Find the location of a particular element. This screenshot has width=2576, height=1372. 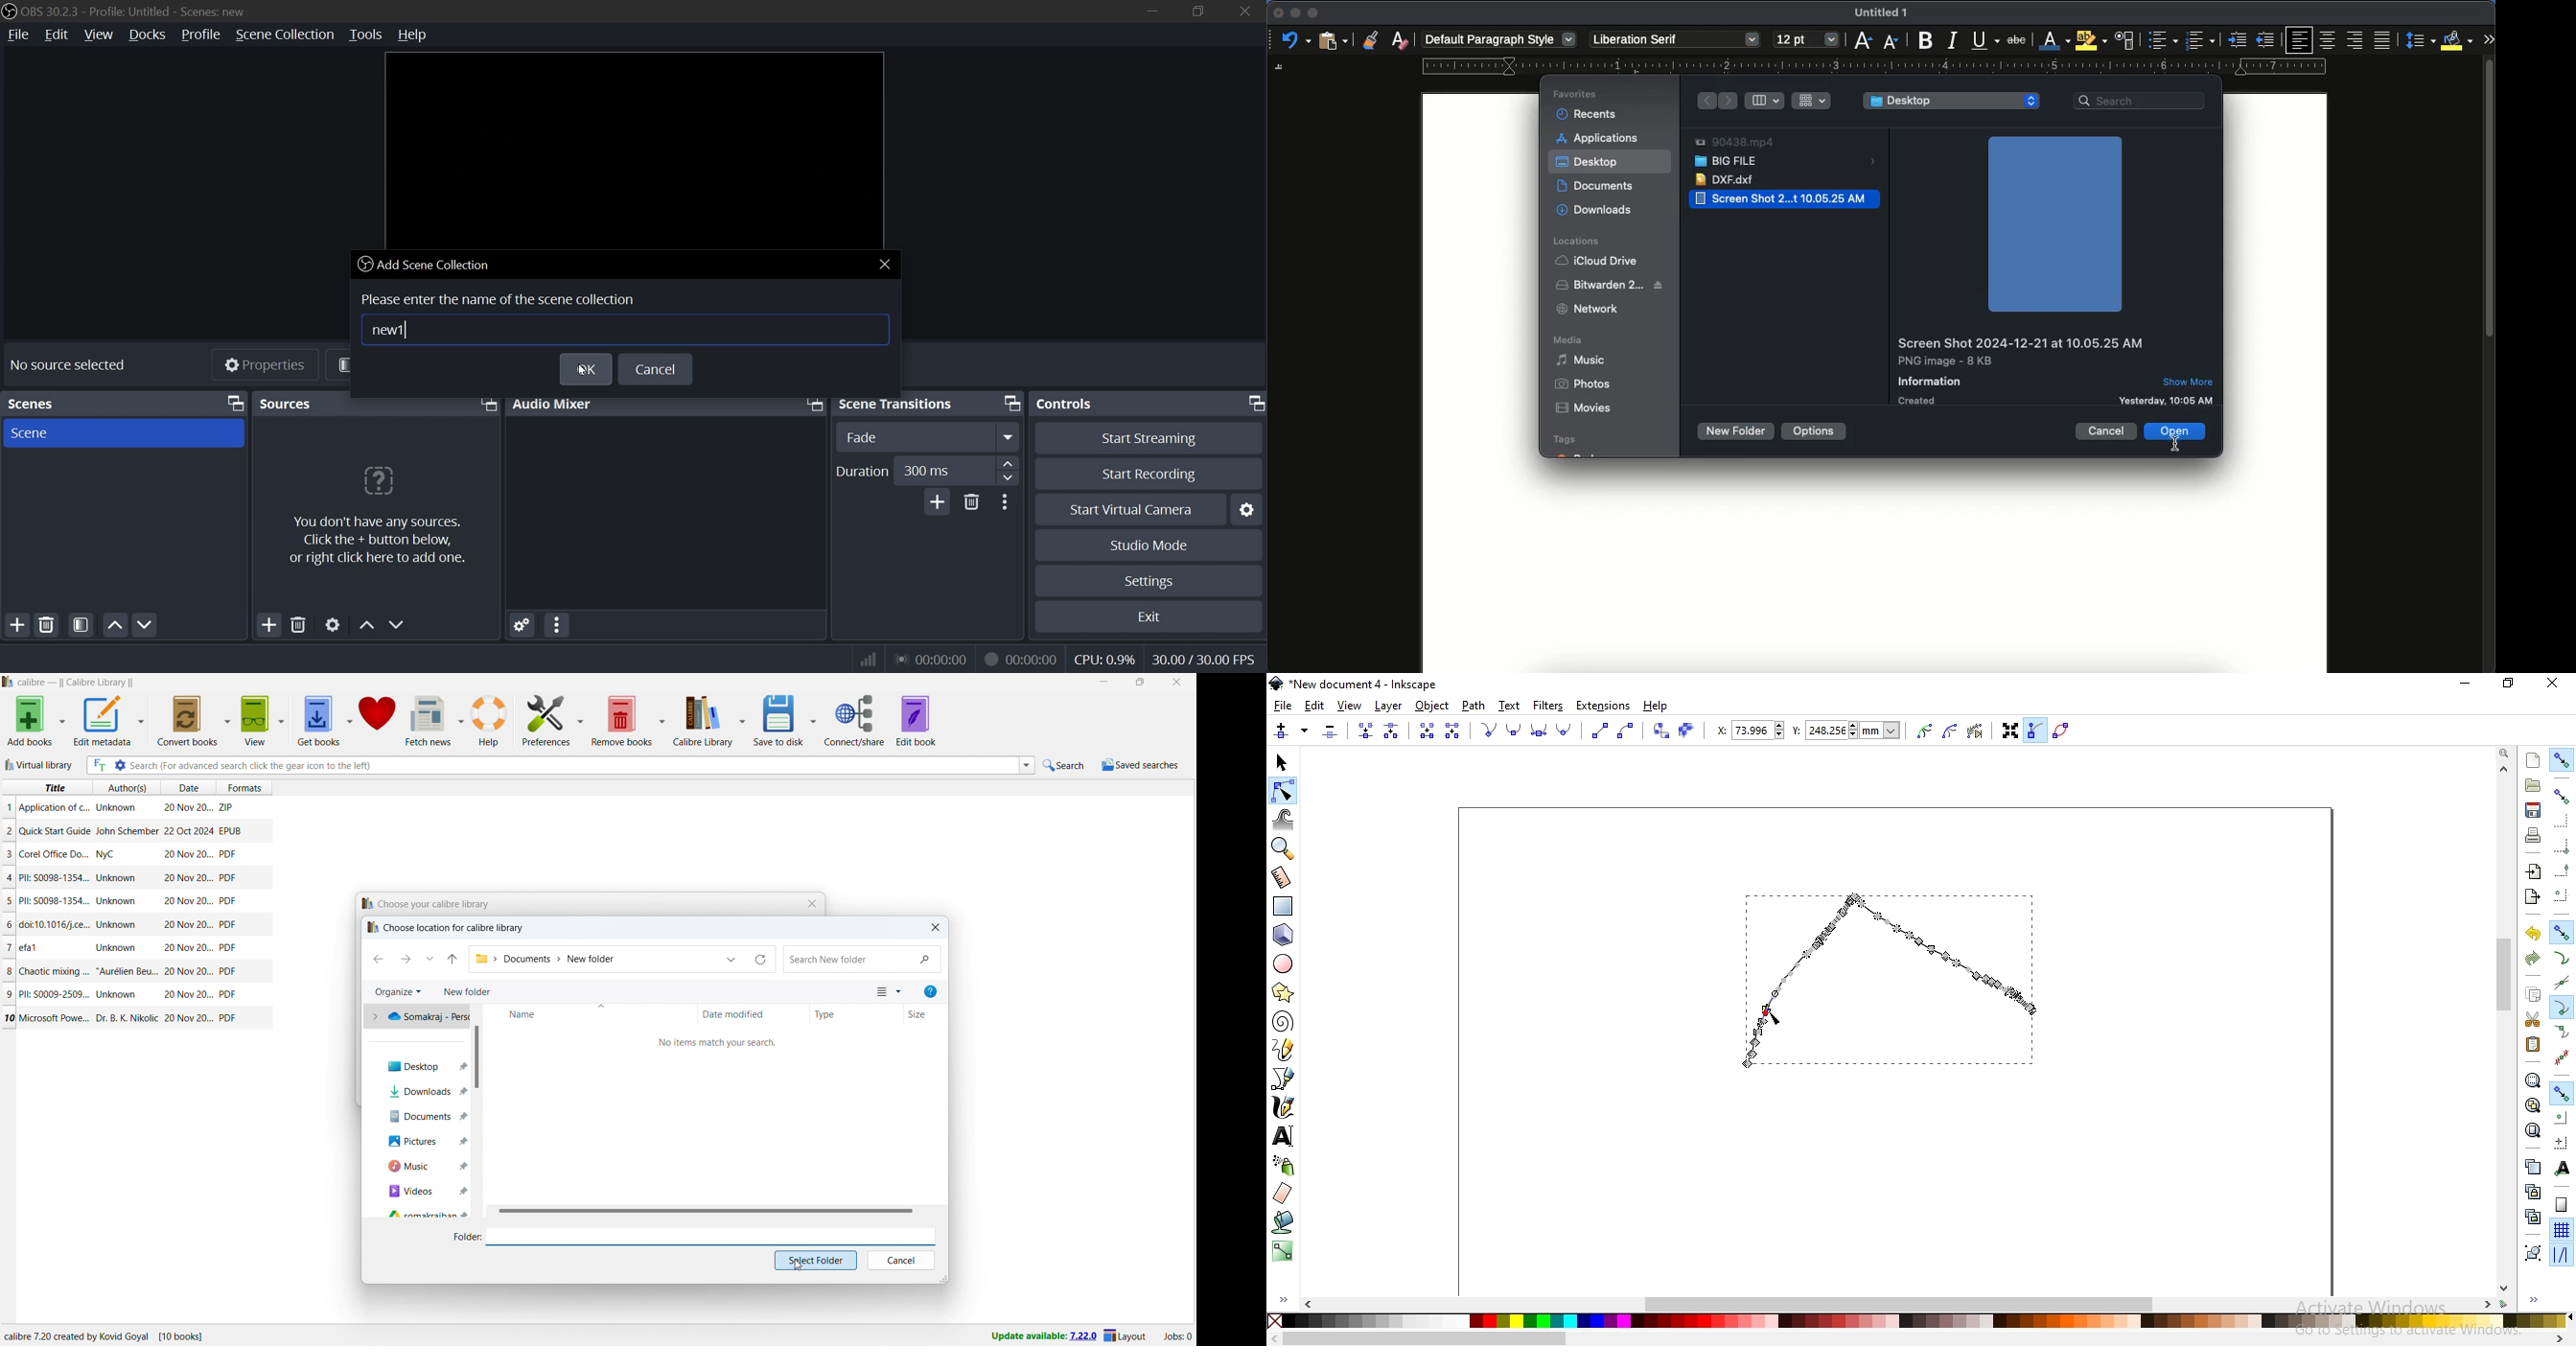

insert new nodes into selected segments is located at coordinates (1281, 731).